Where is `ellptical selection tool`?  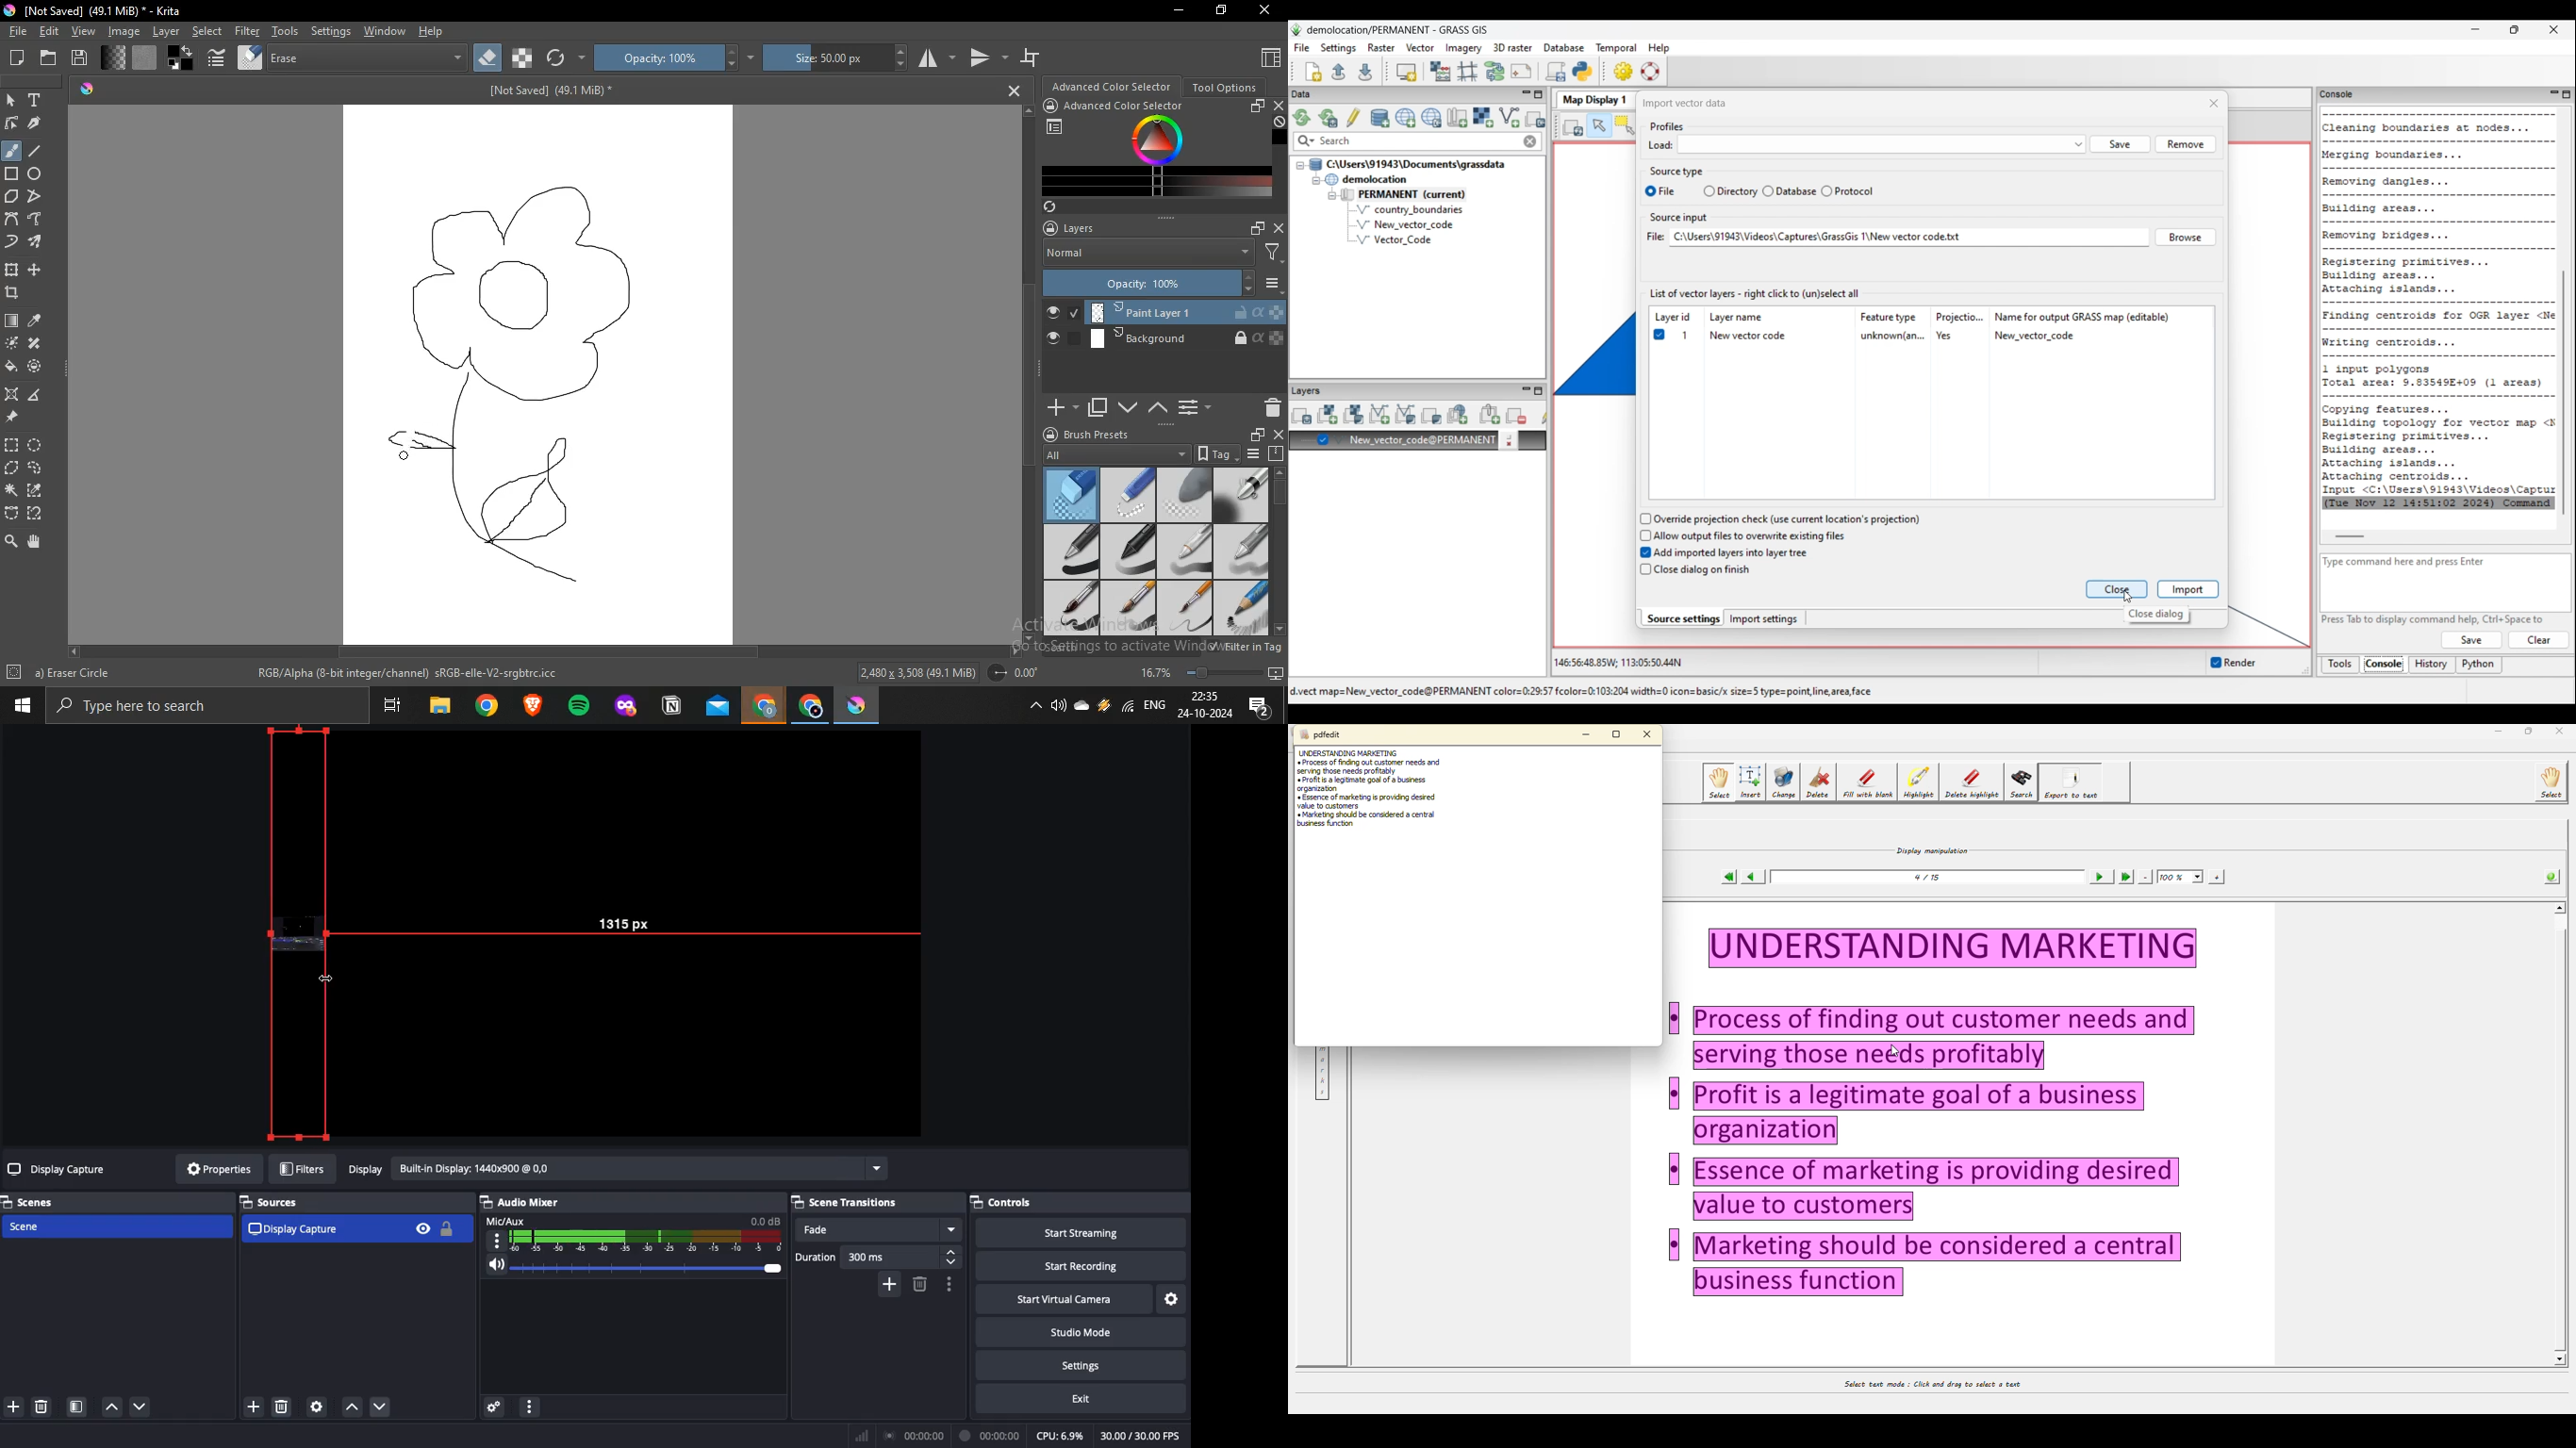
ellptical selection tool is located at coordinates (39, 445).